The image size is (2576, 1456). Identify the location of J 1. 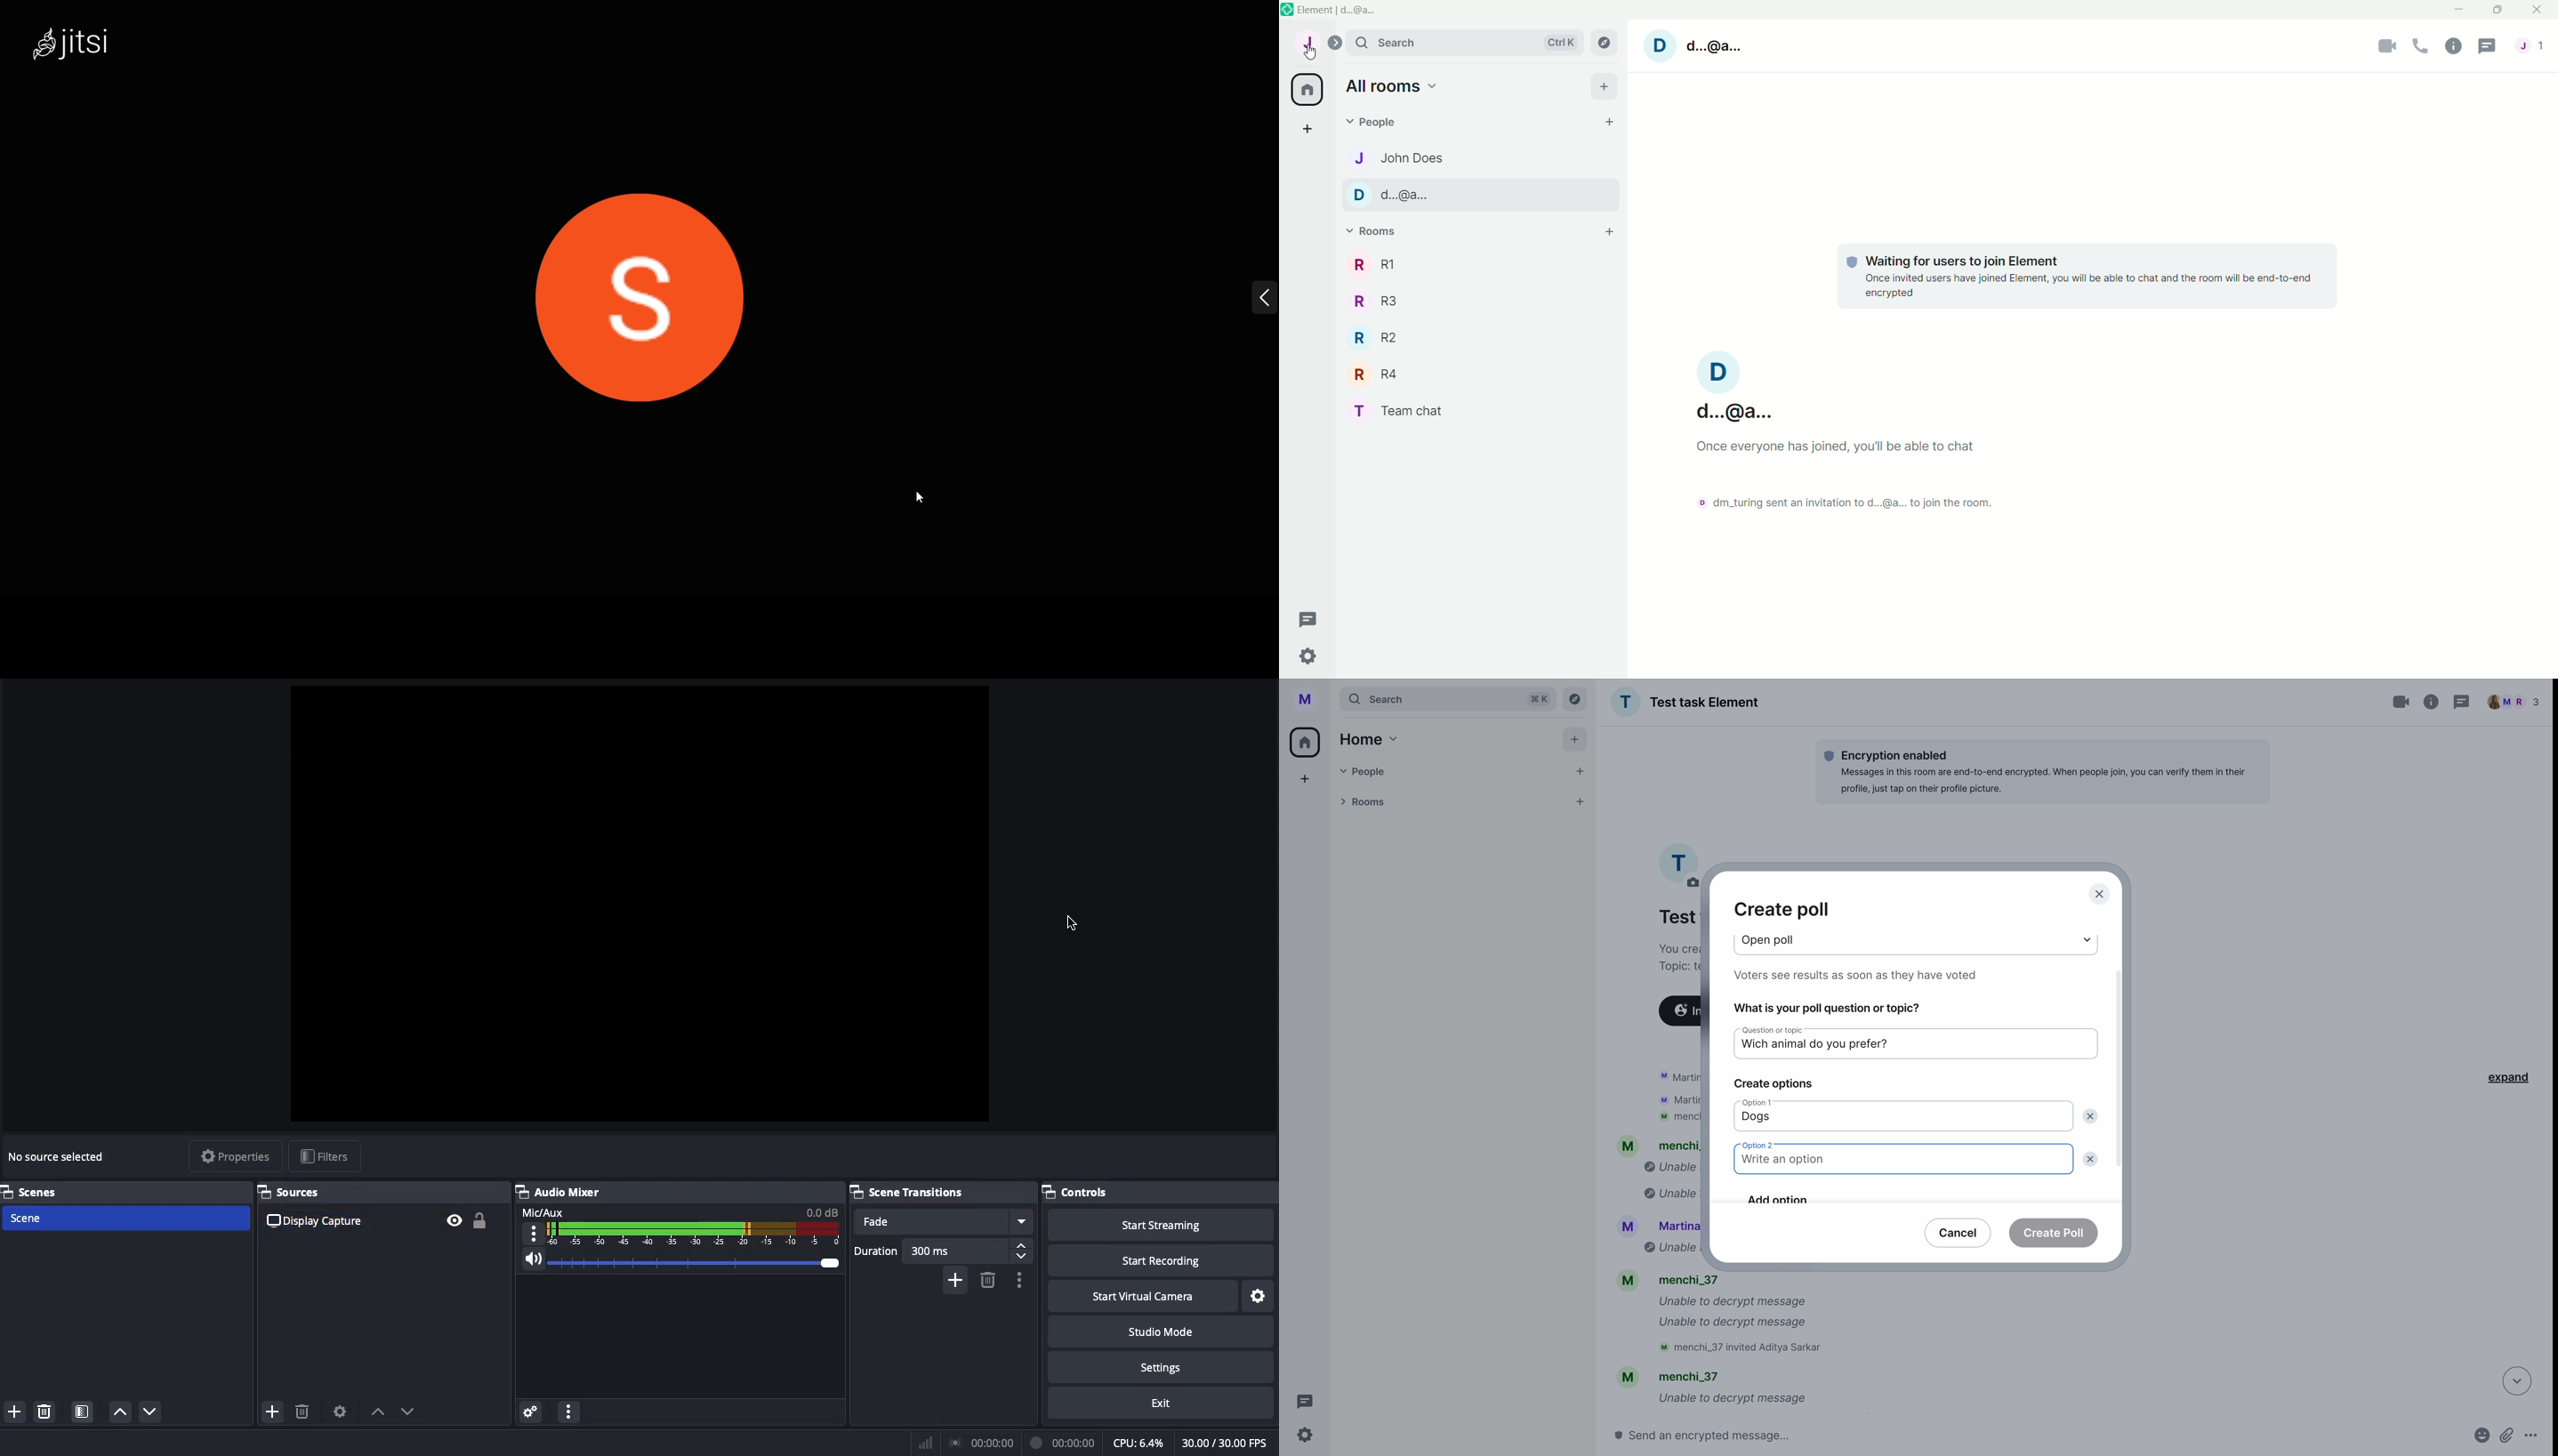
(2530, 45).